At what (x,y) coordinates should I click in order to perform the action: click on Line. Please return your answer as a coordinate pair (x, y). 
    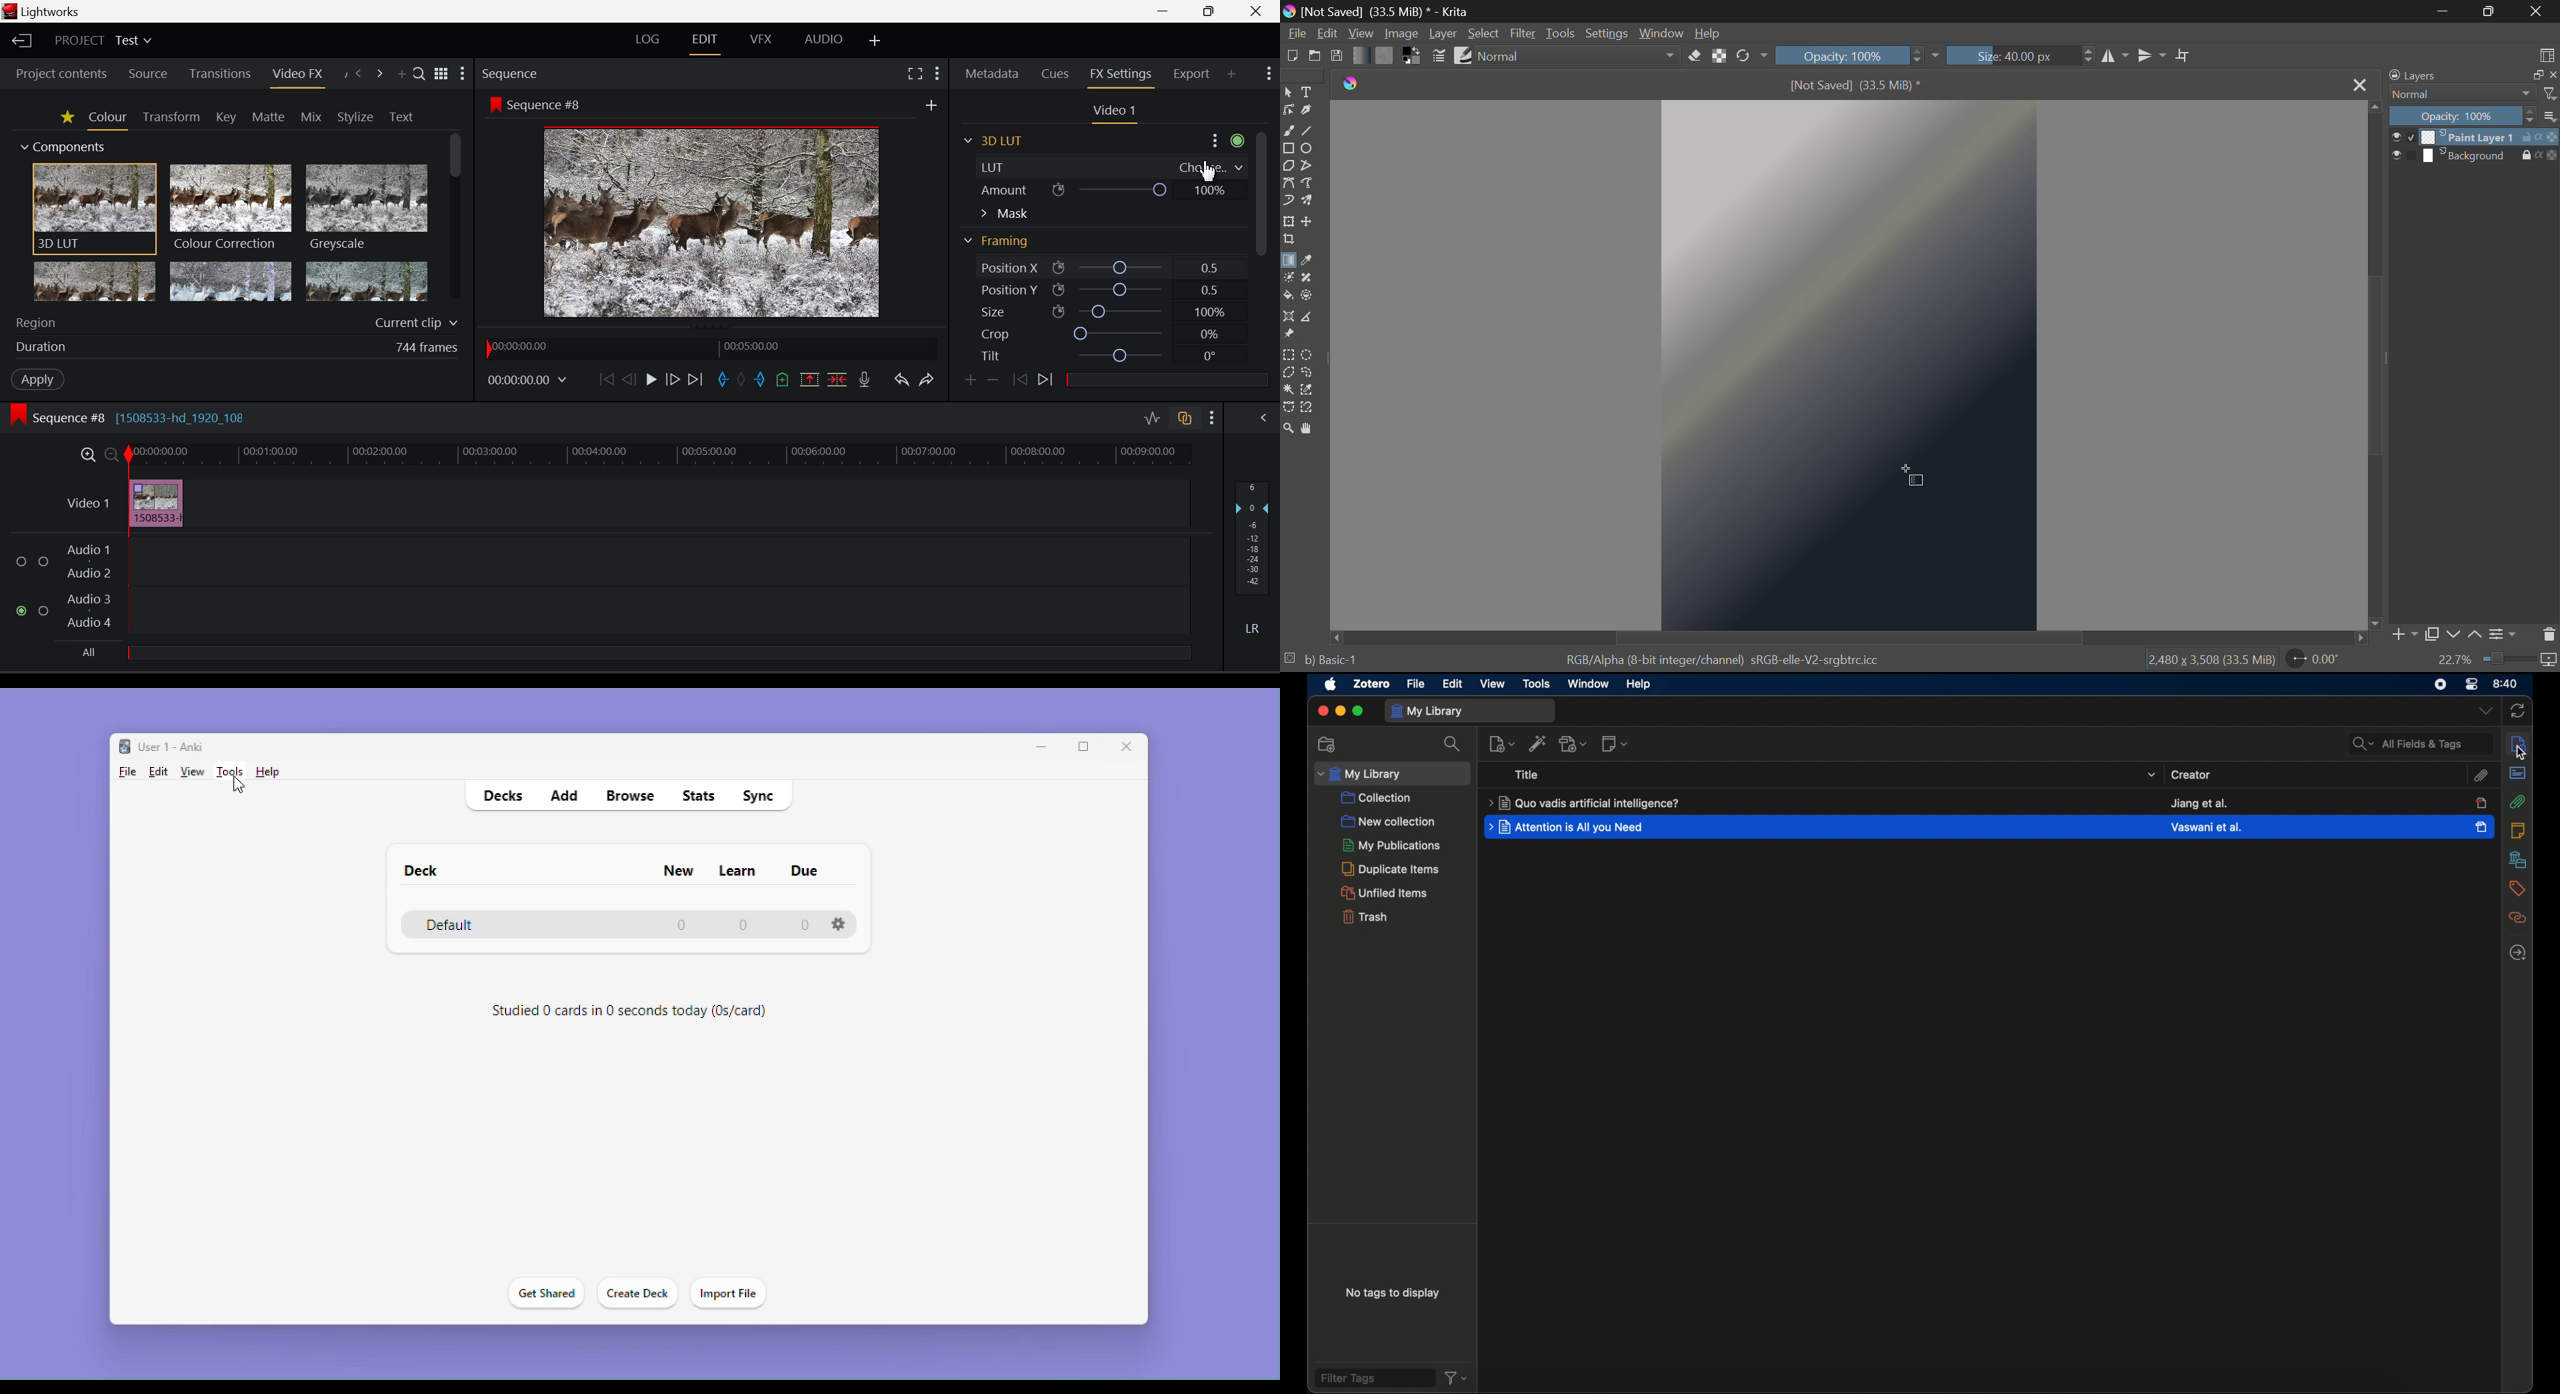
    Looking at the image, I should click on (1307, 129).